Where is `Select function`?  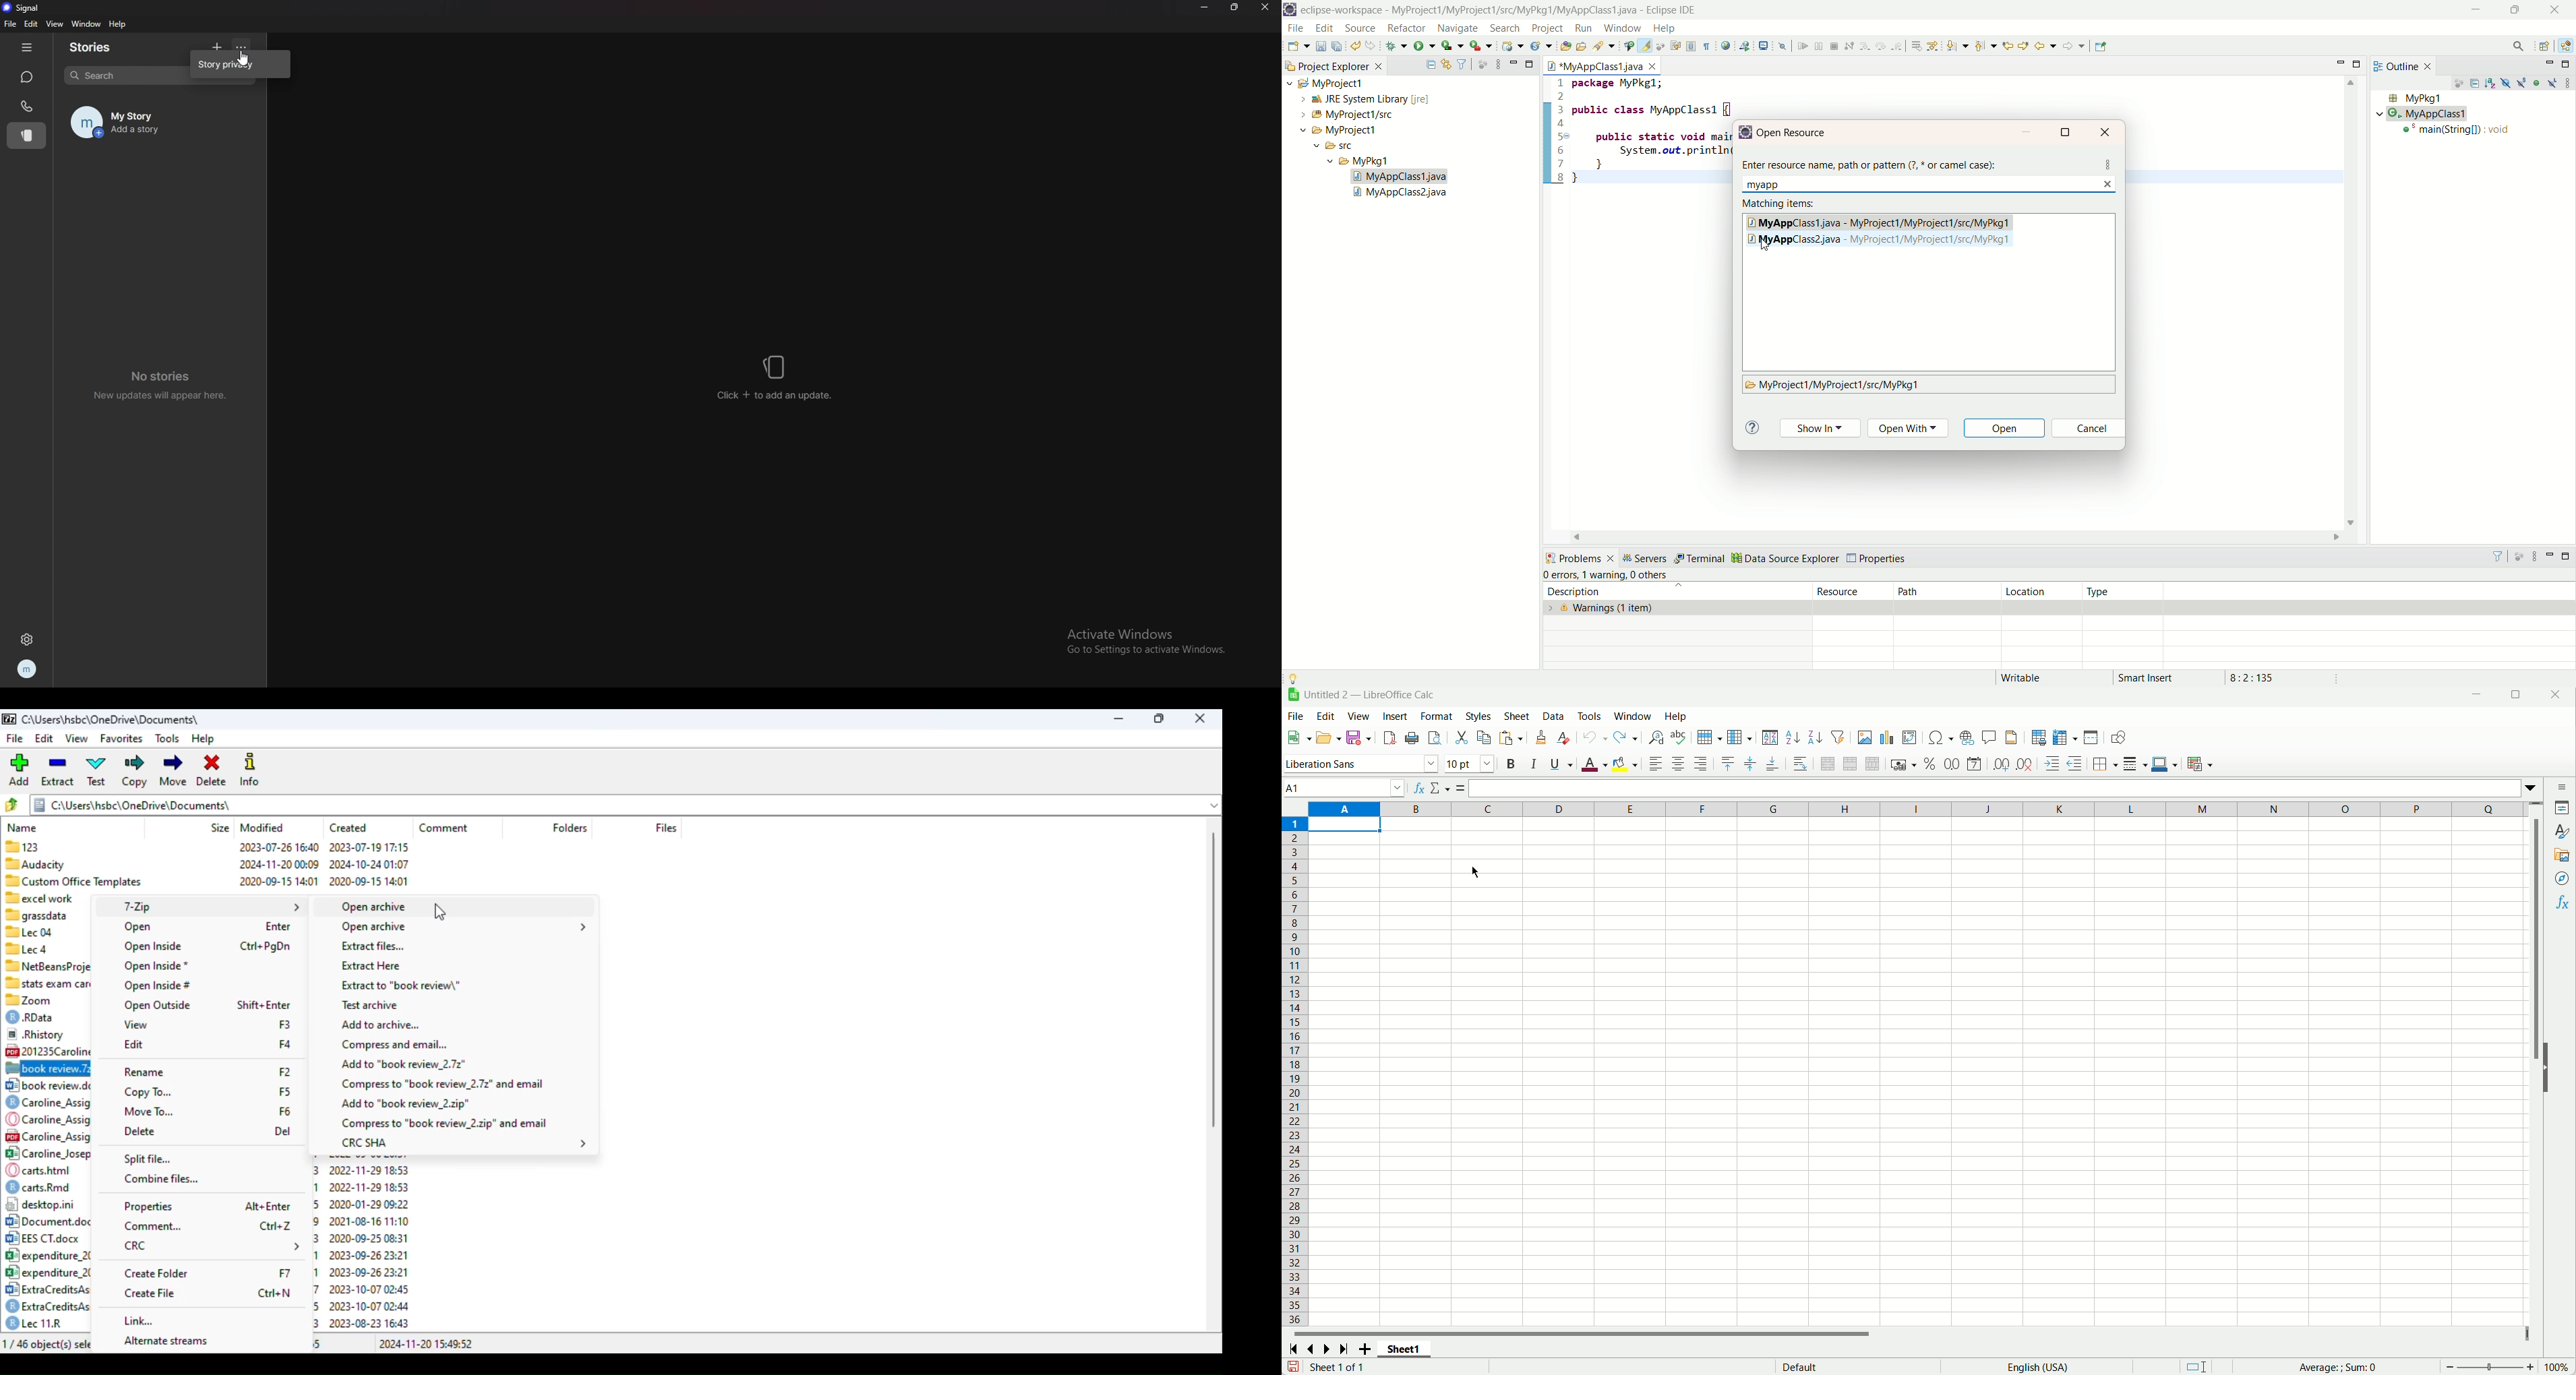
Select function is located at coordinates (1441, 789).